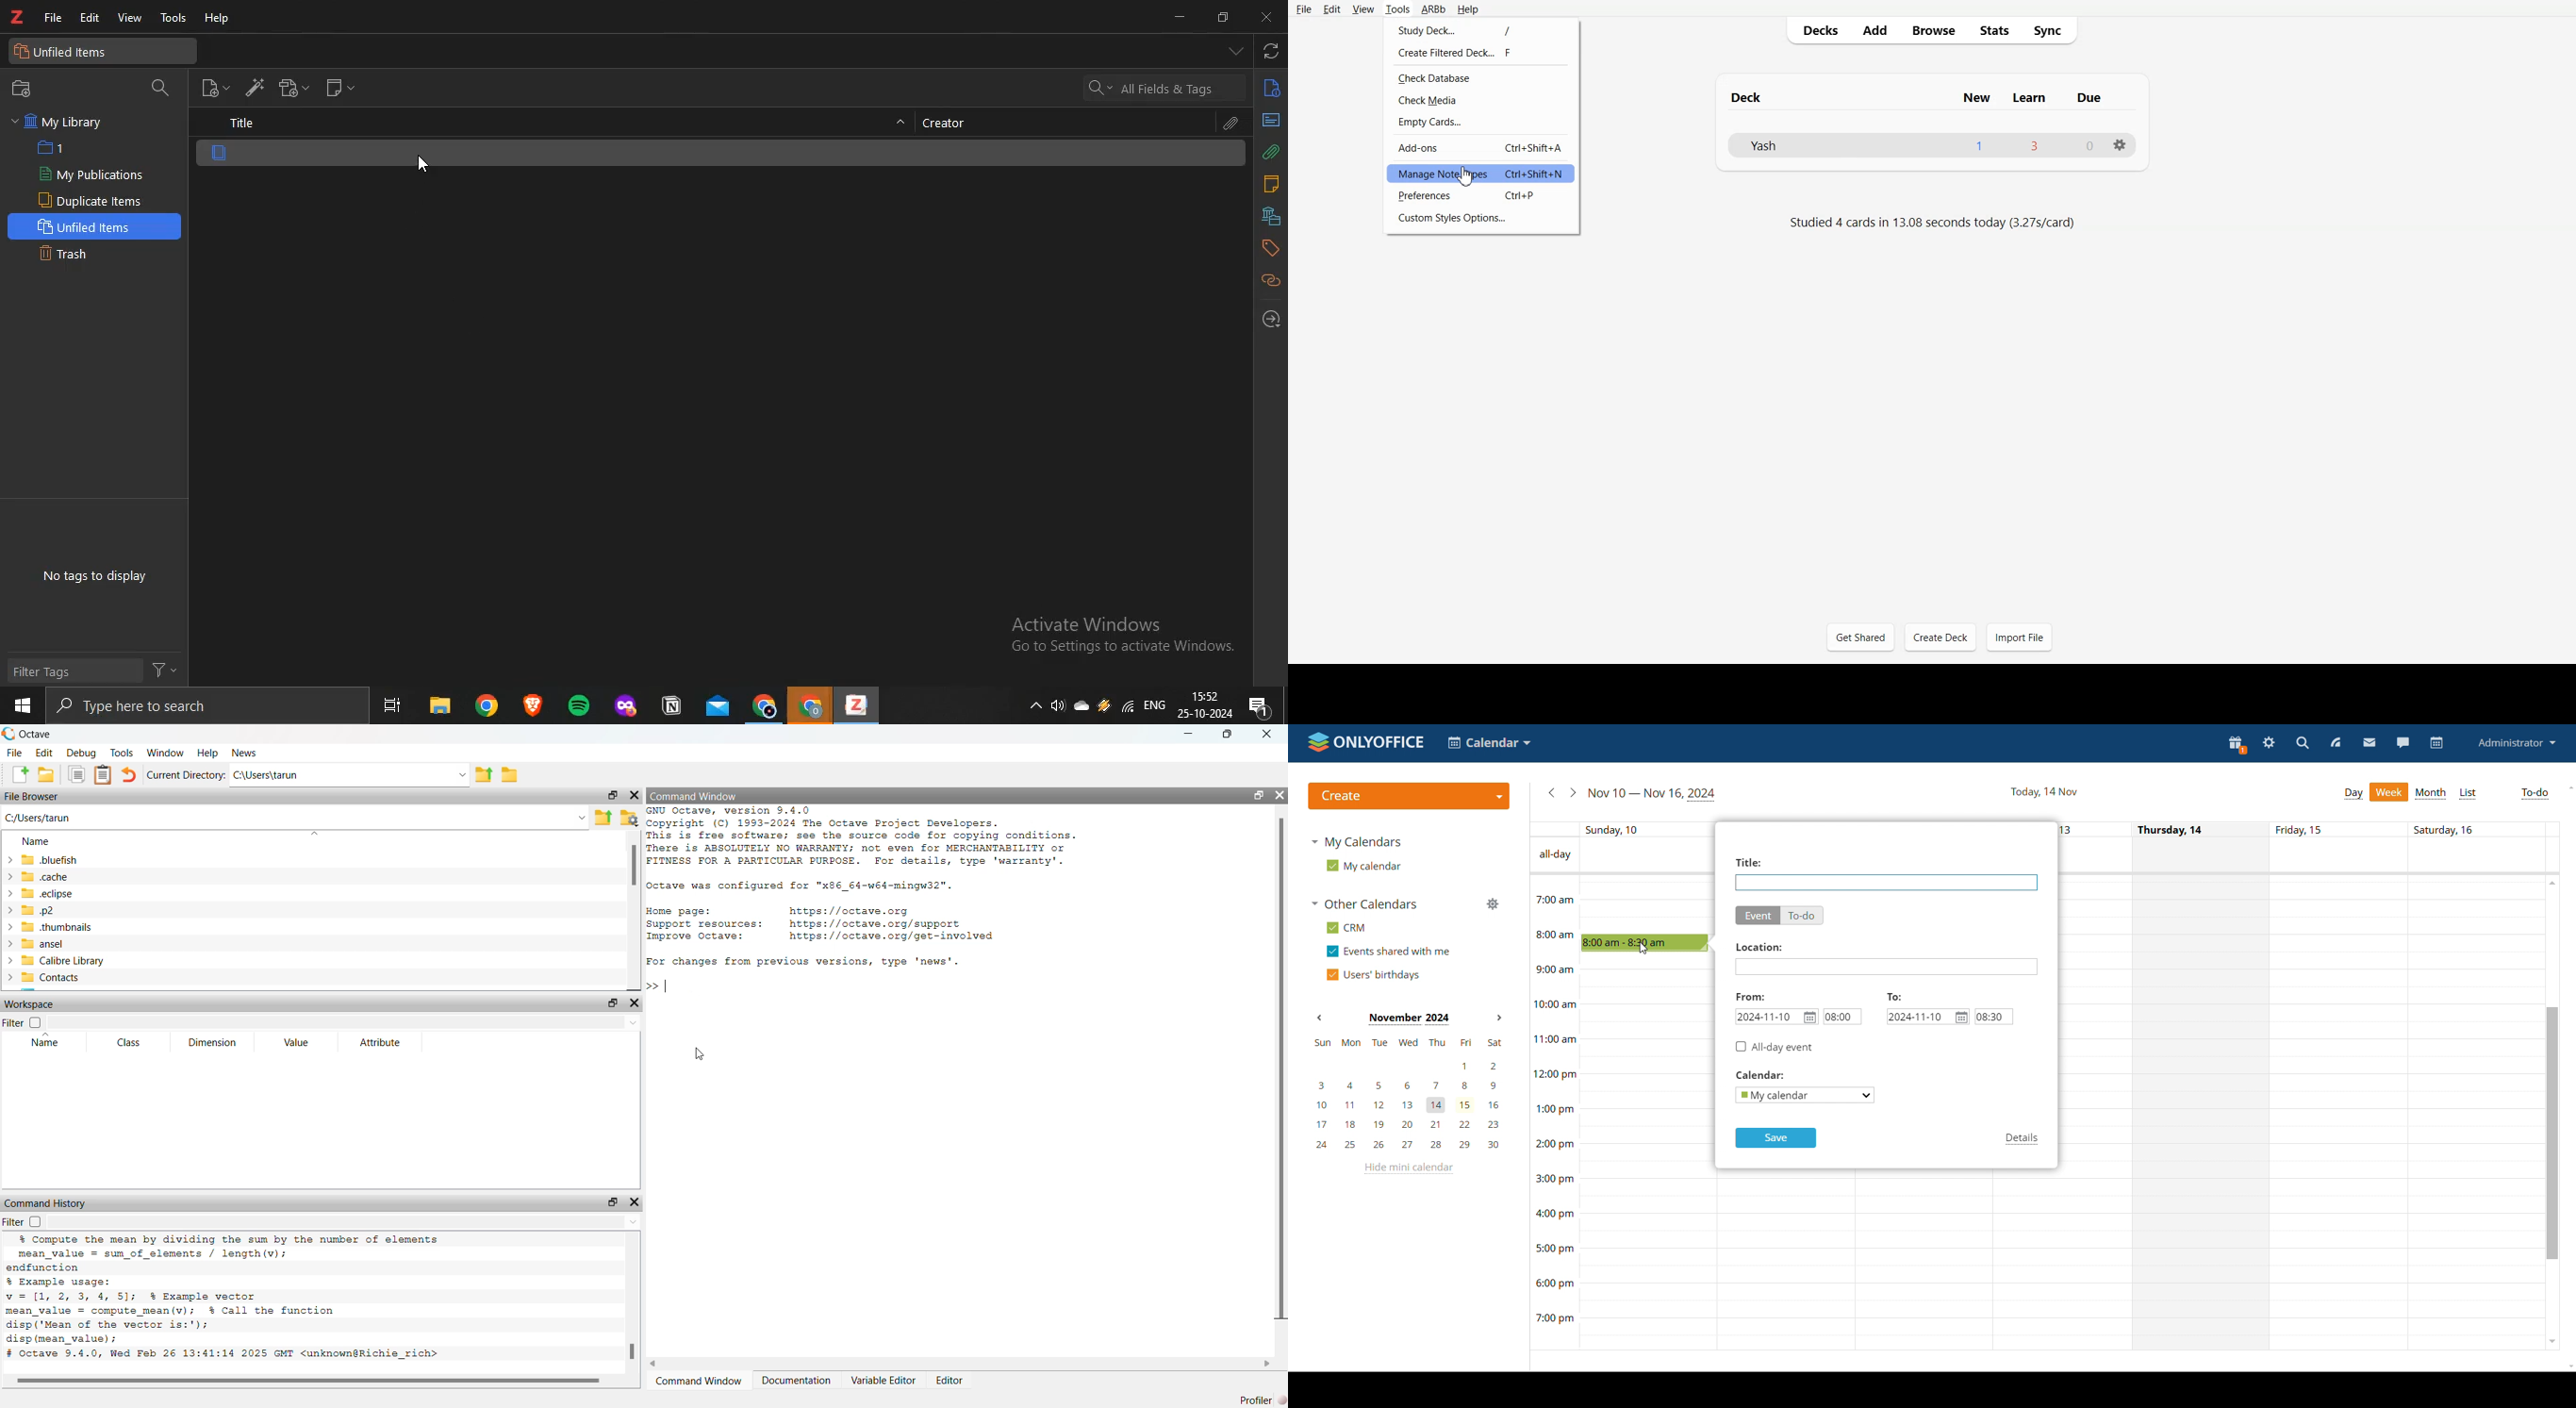  I want to click on eng, so click(1157, 703).